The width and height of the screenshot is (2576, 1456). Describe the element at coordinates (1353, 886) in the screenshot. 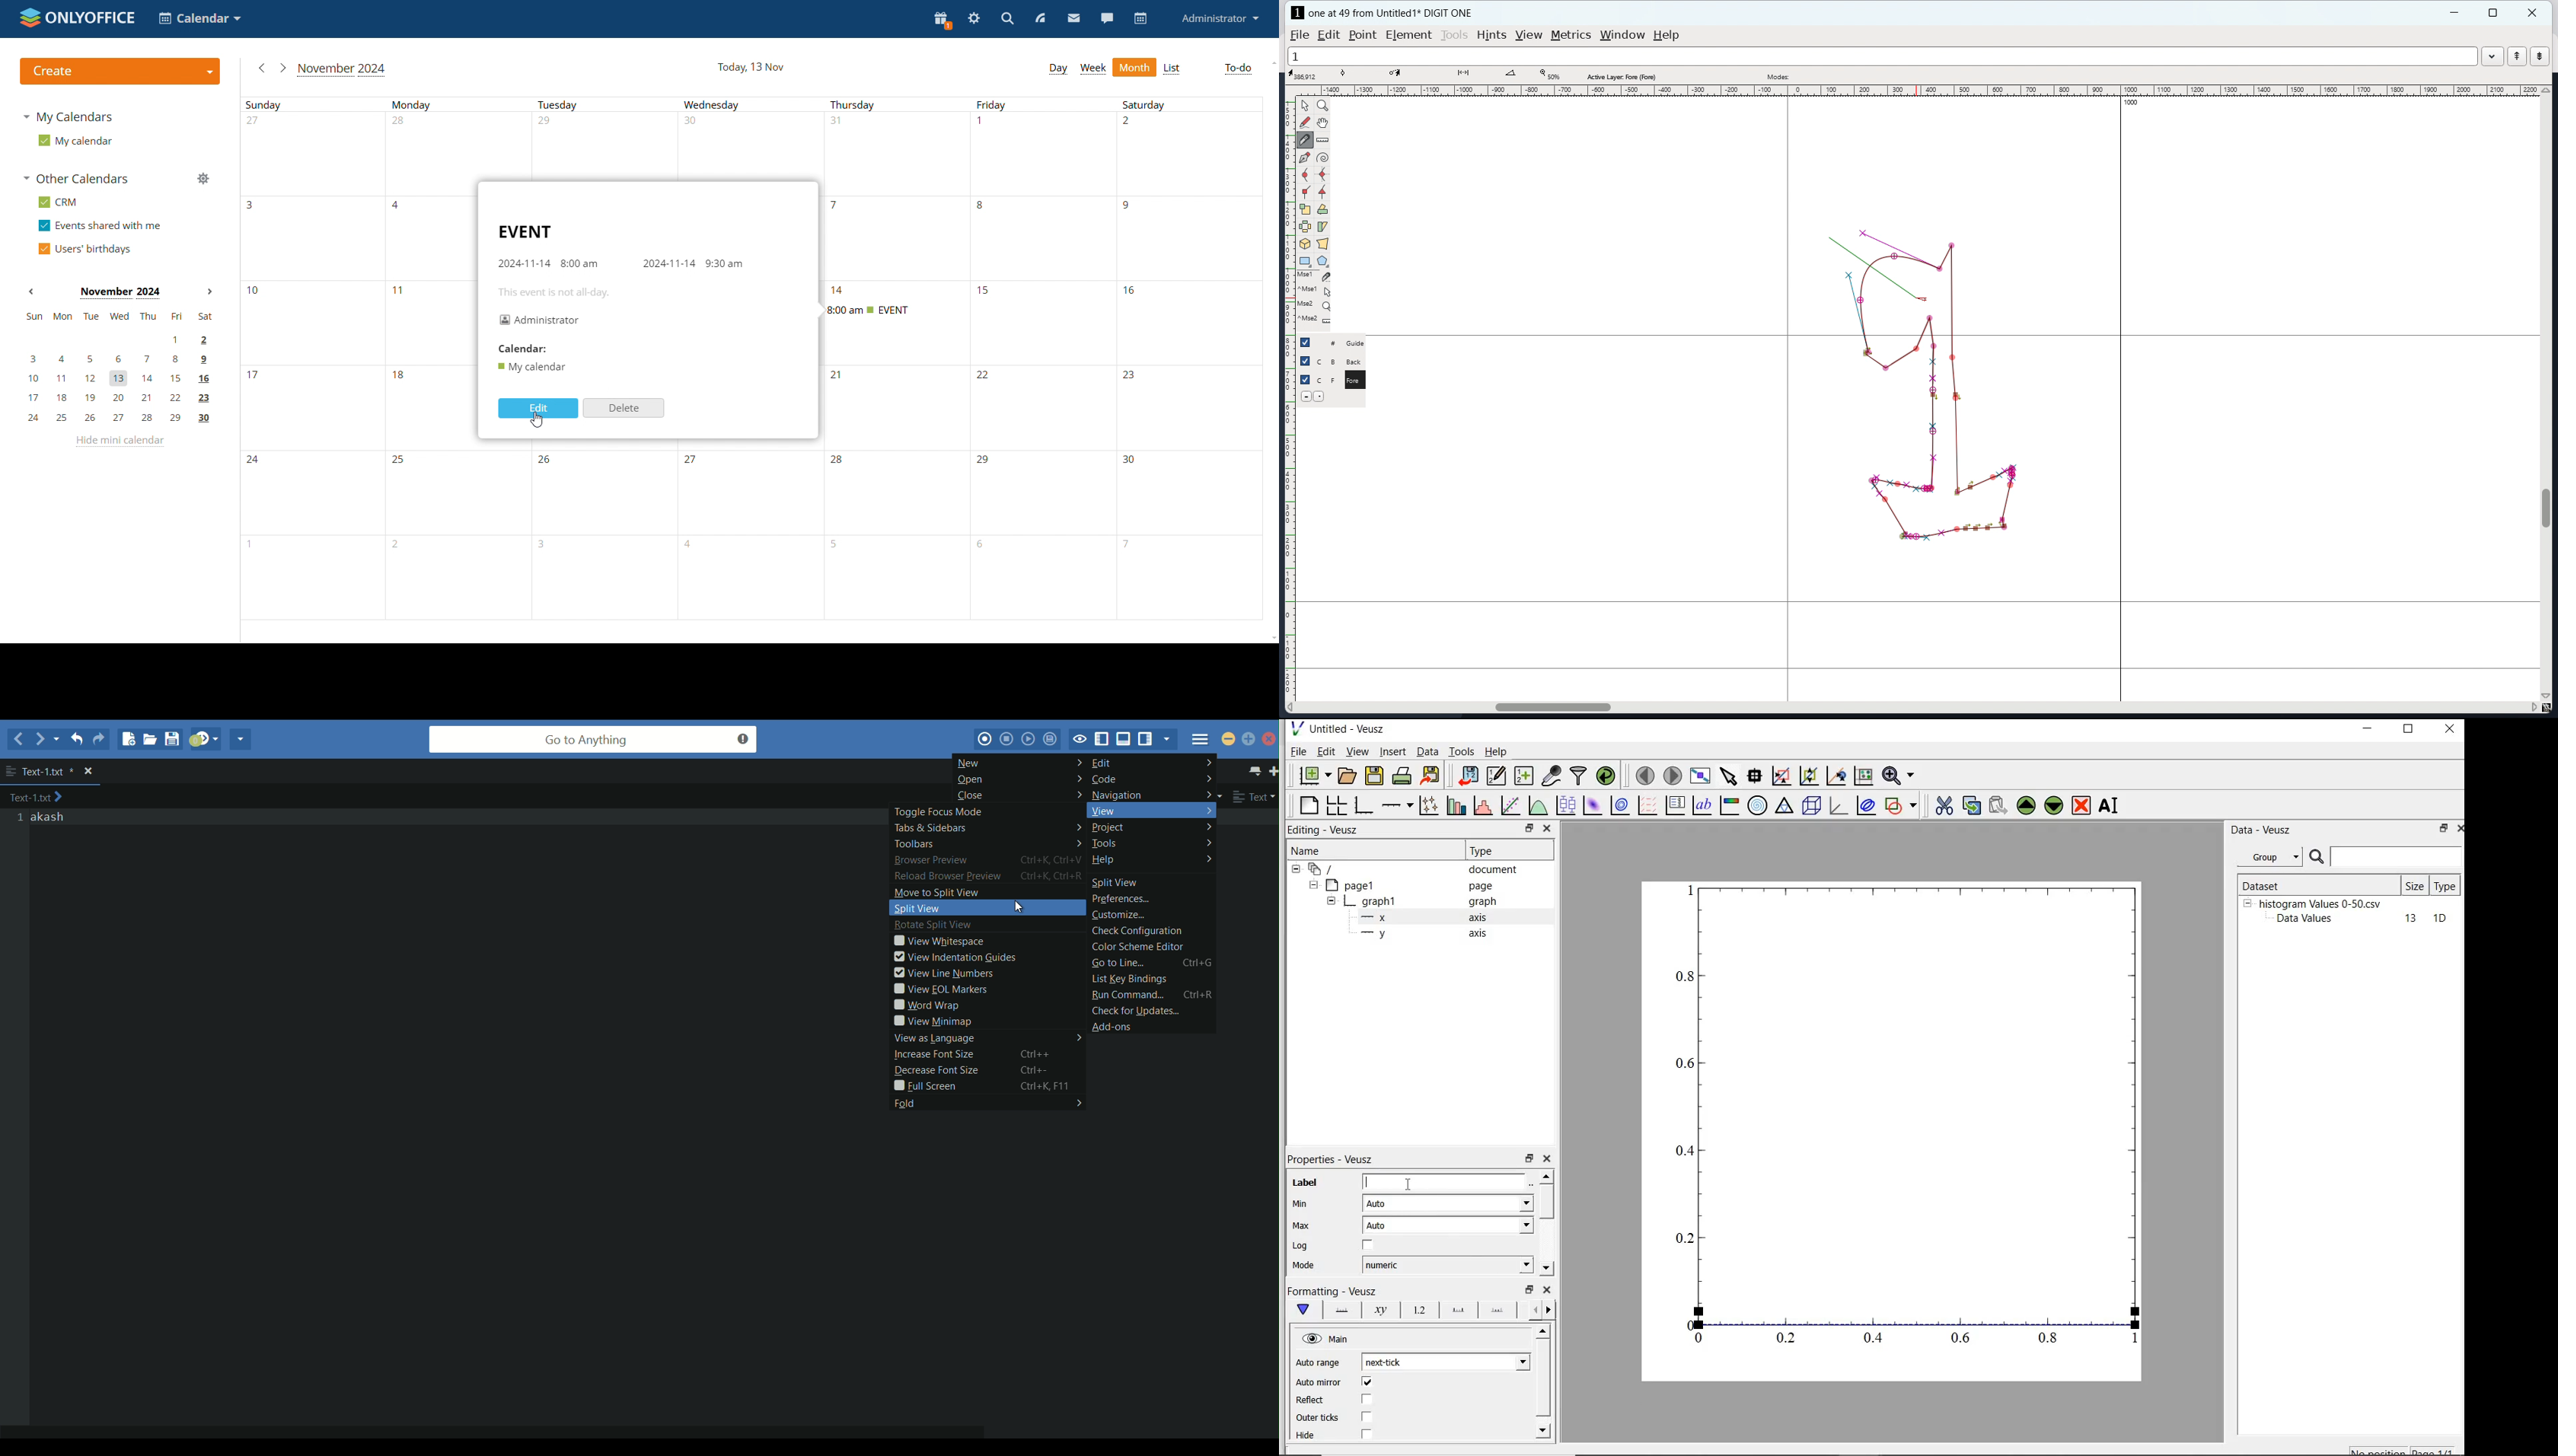

I see `page1` at that location.